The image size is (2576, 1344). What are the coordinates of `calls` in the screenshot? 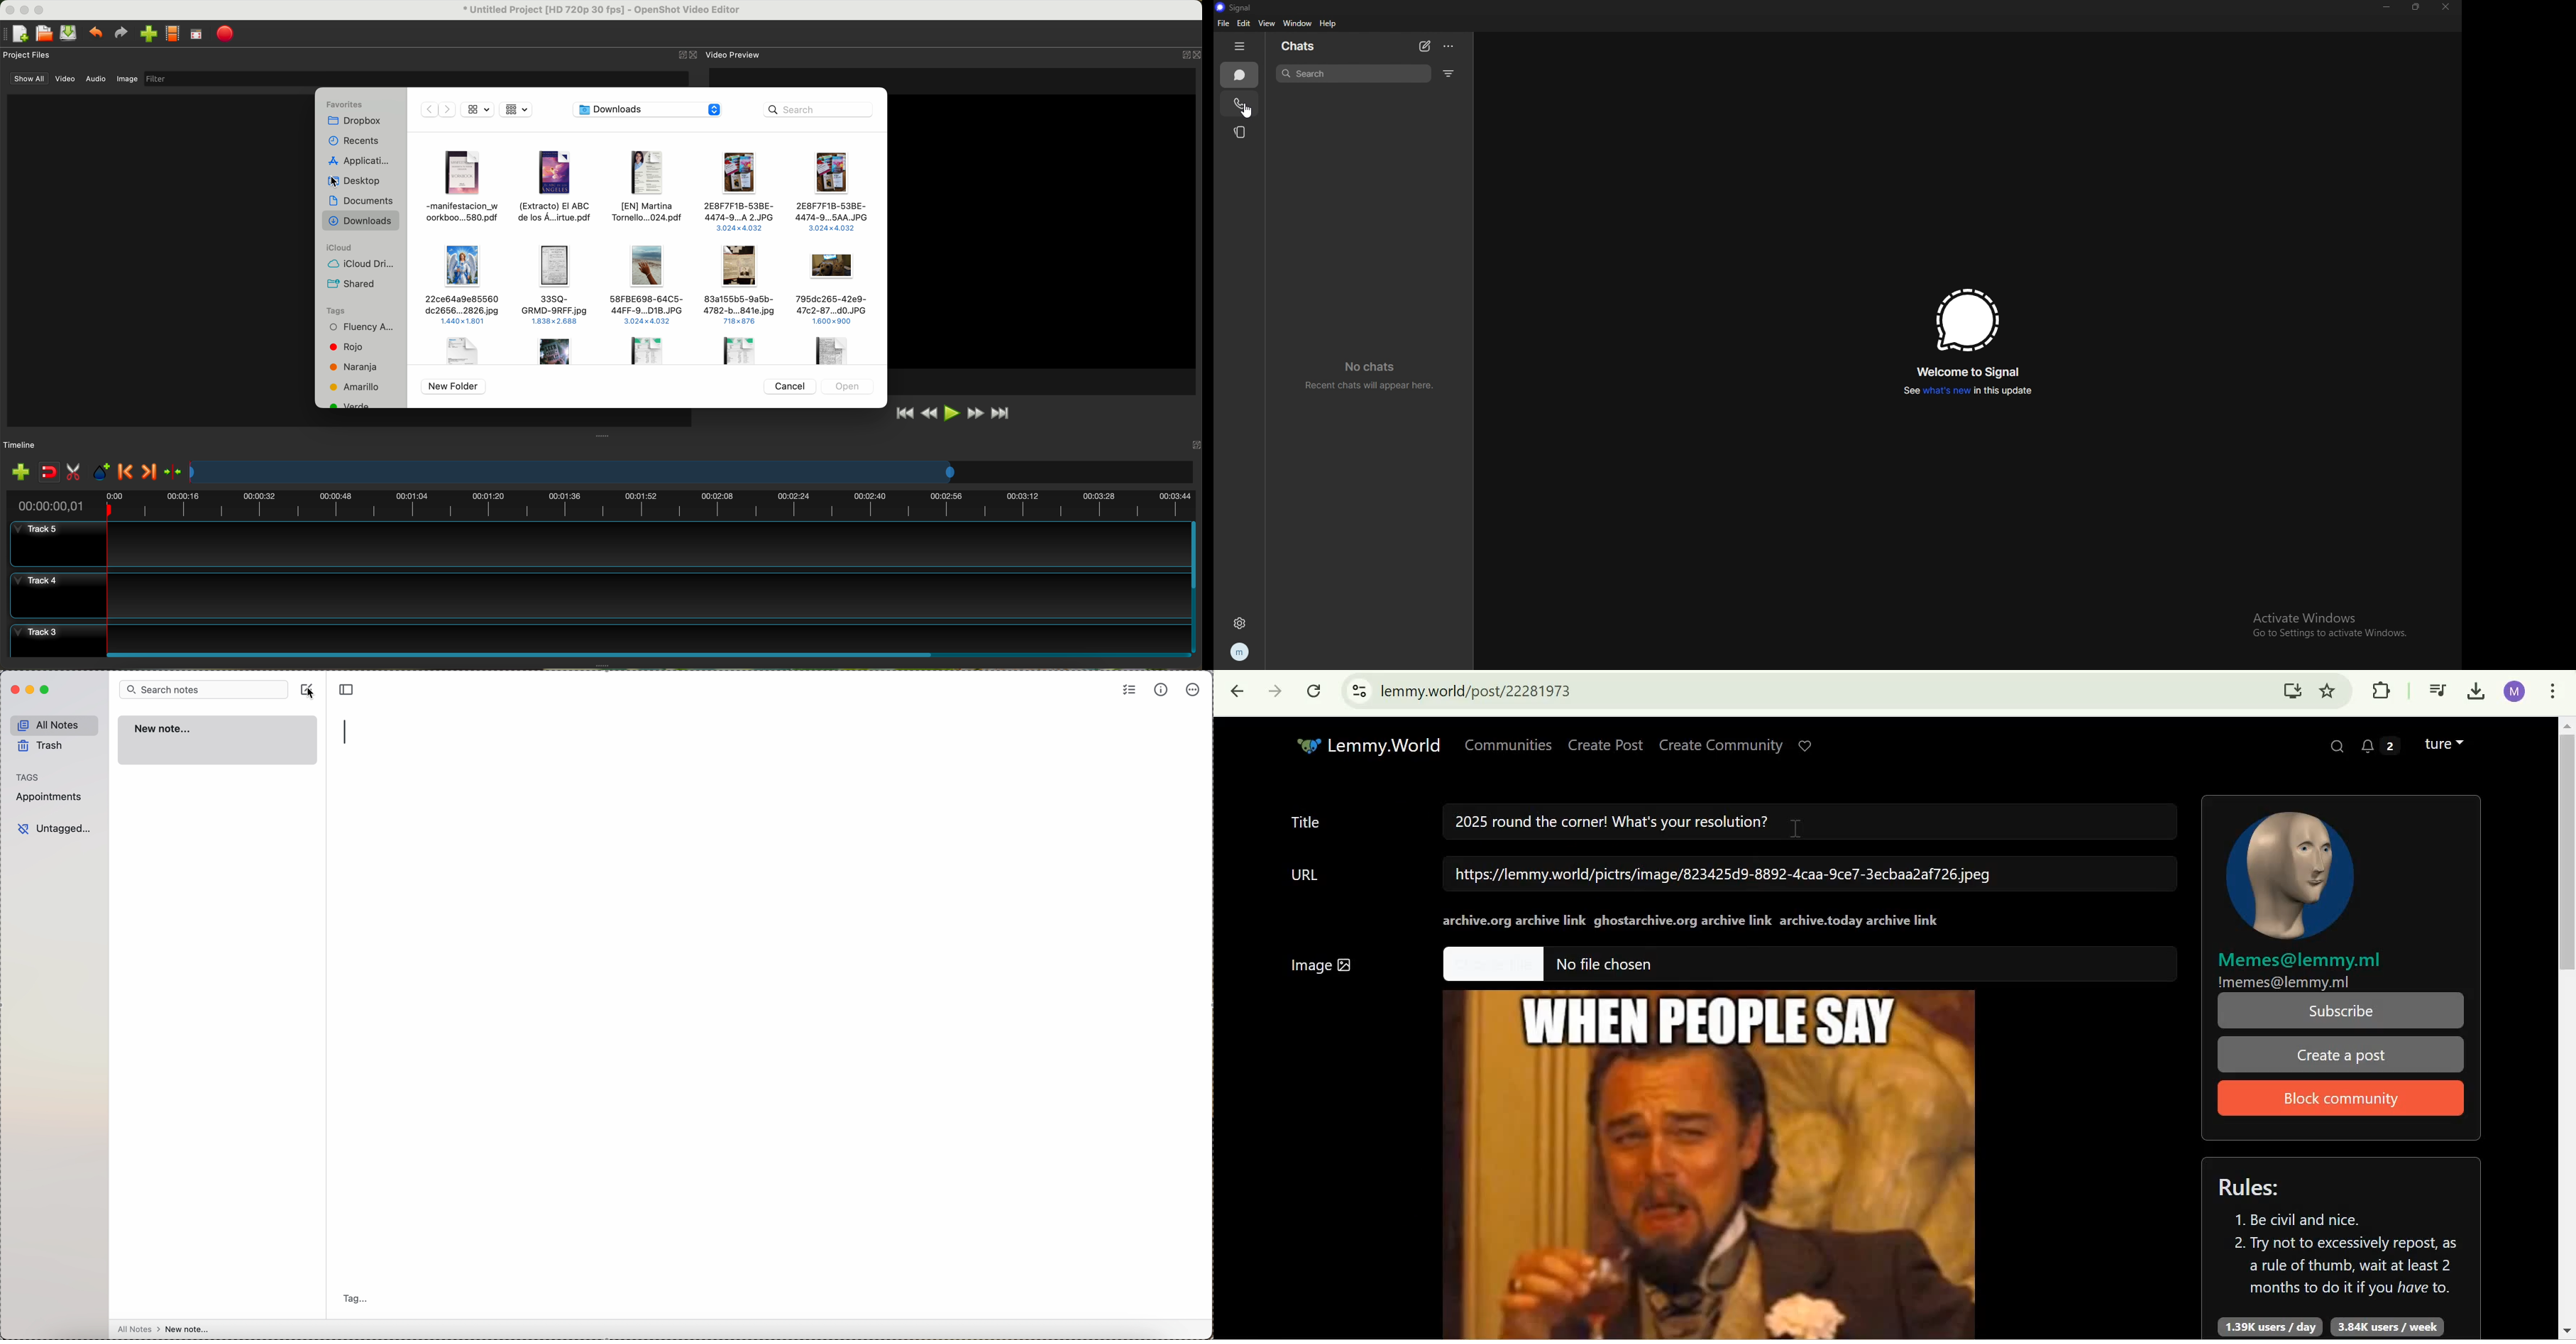 It's located at (1239, 104).